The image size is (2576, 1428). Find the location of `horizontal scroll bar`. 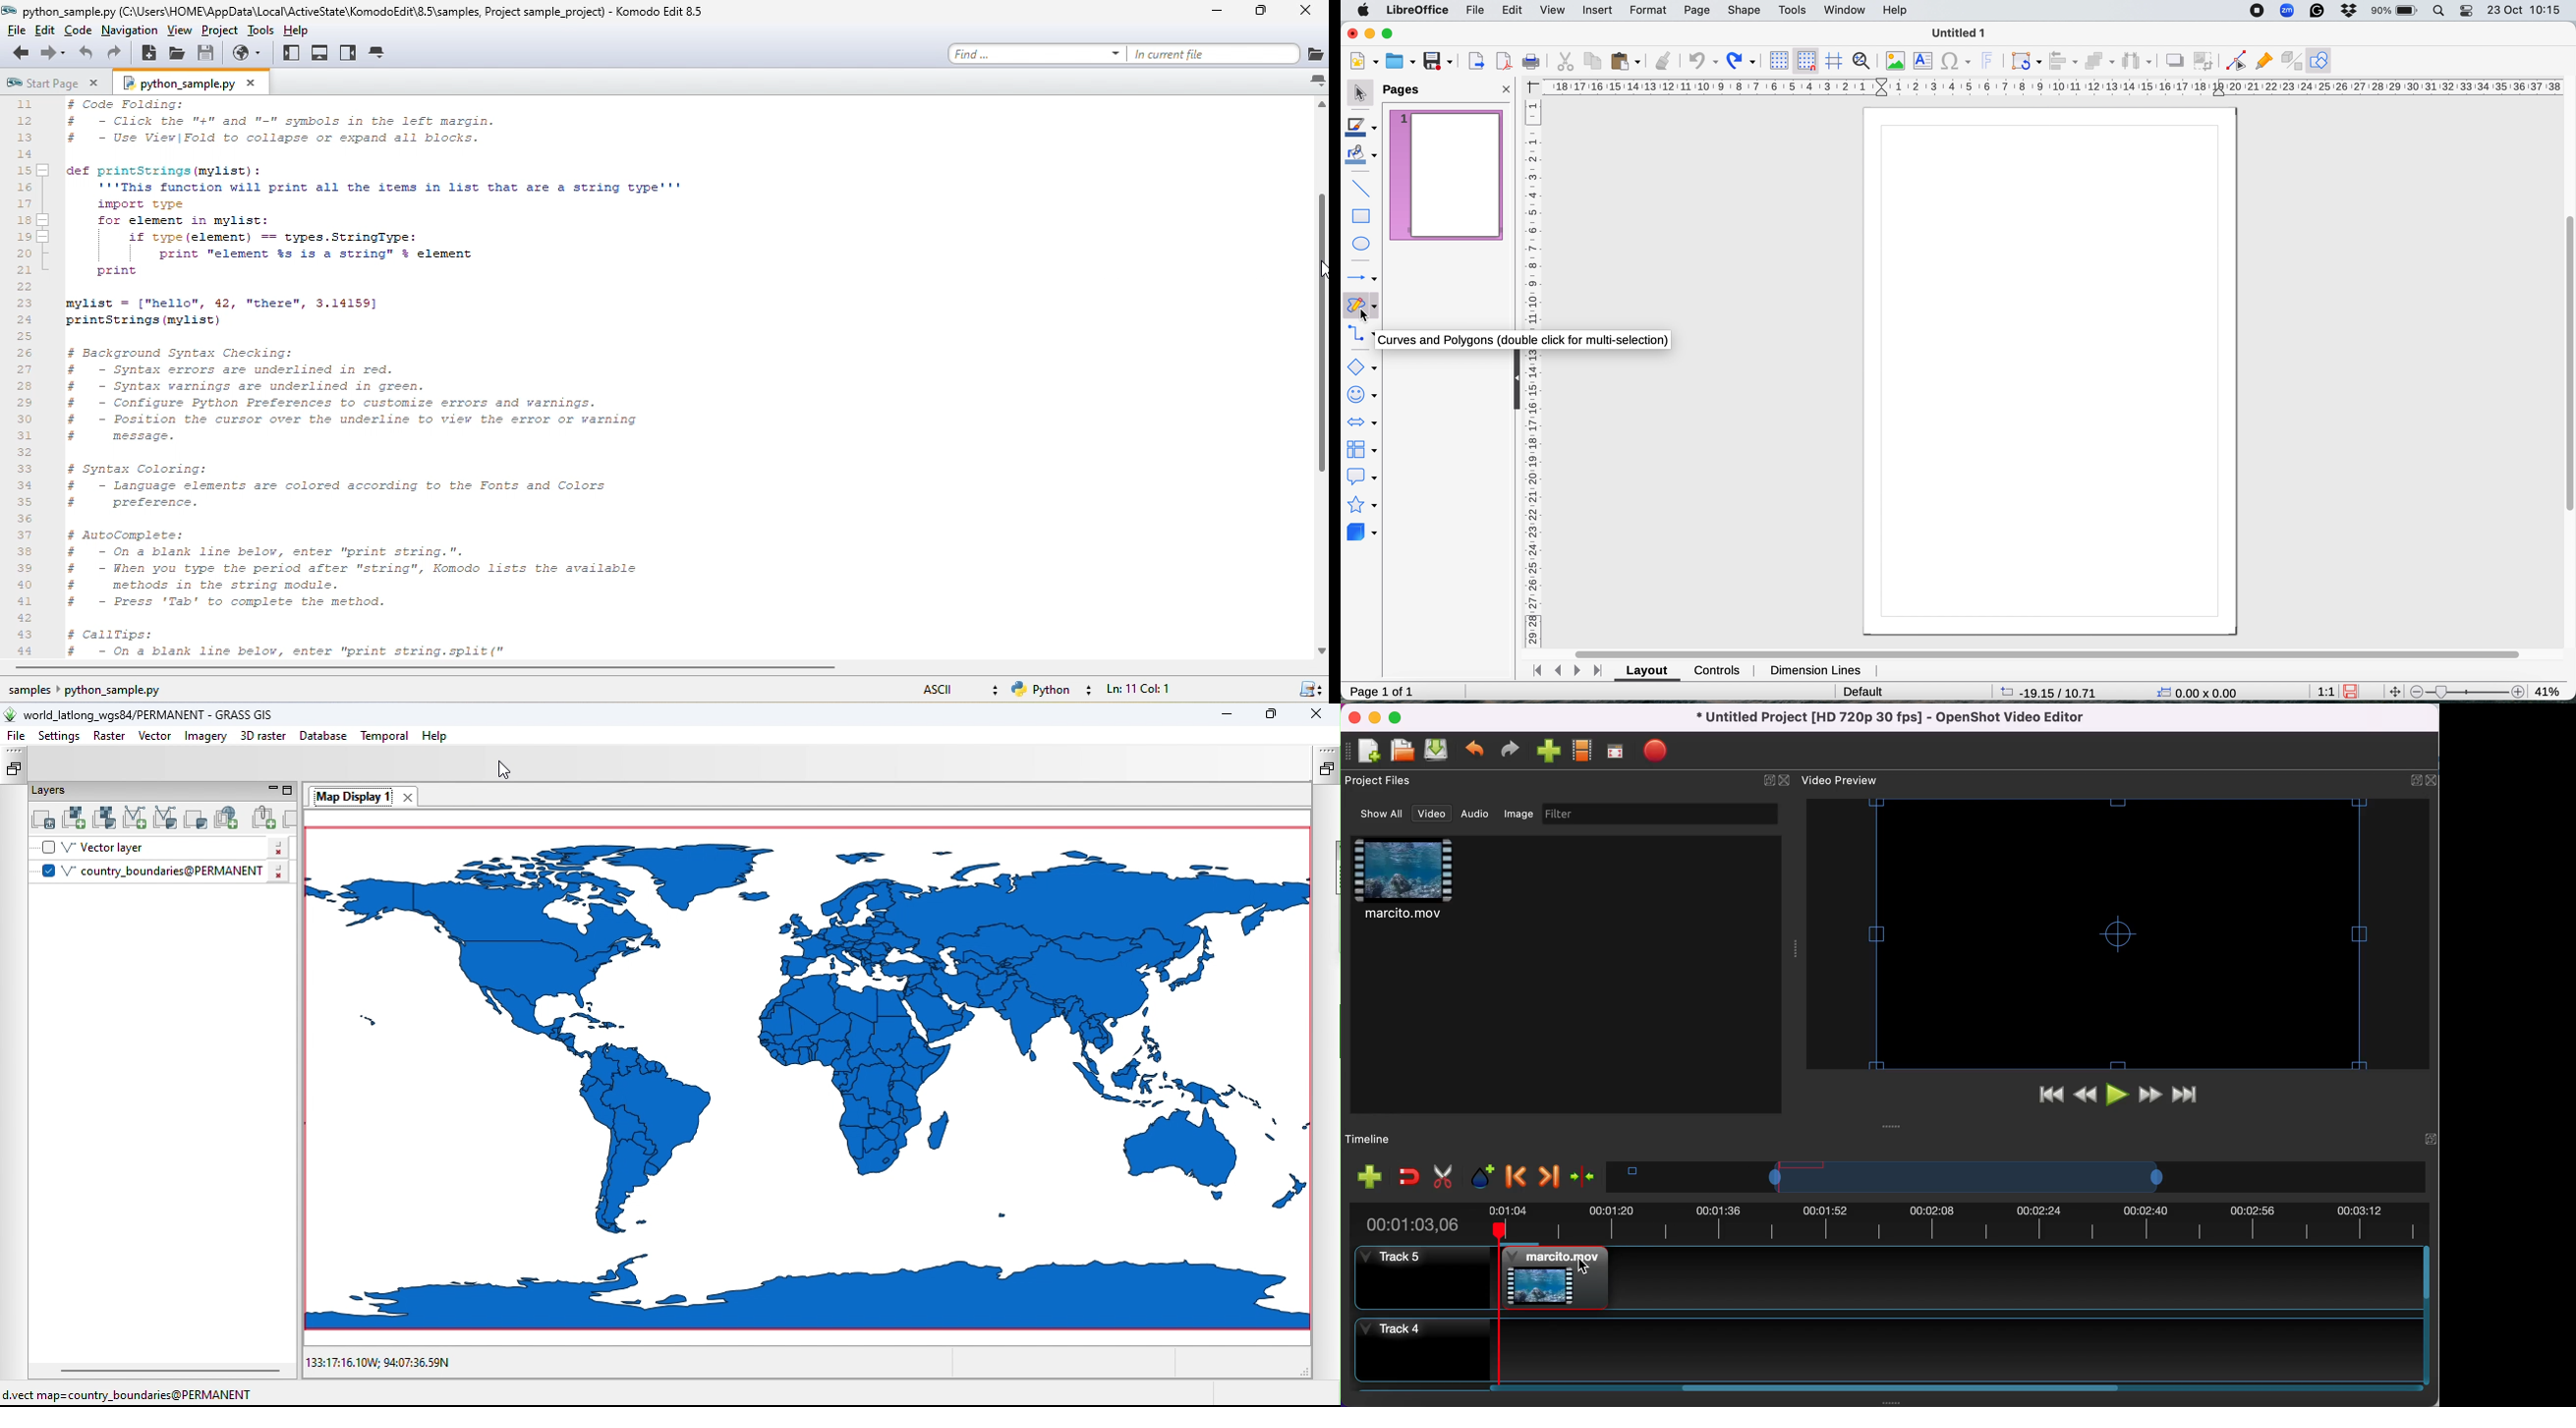

horizontal scroll bar is located at coordinates (442, 670).